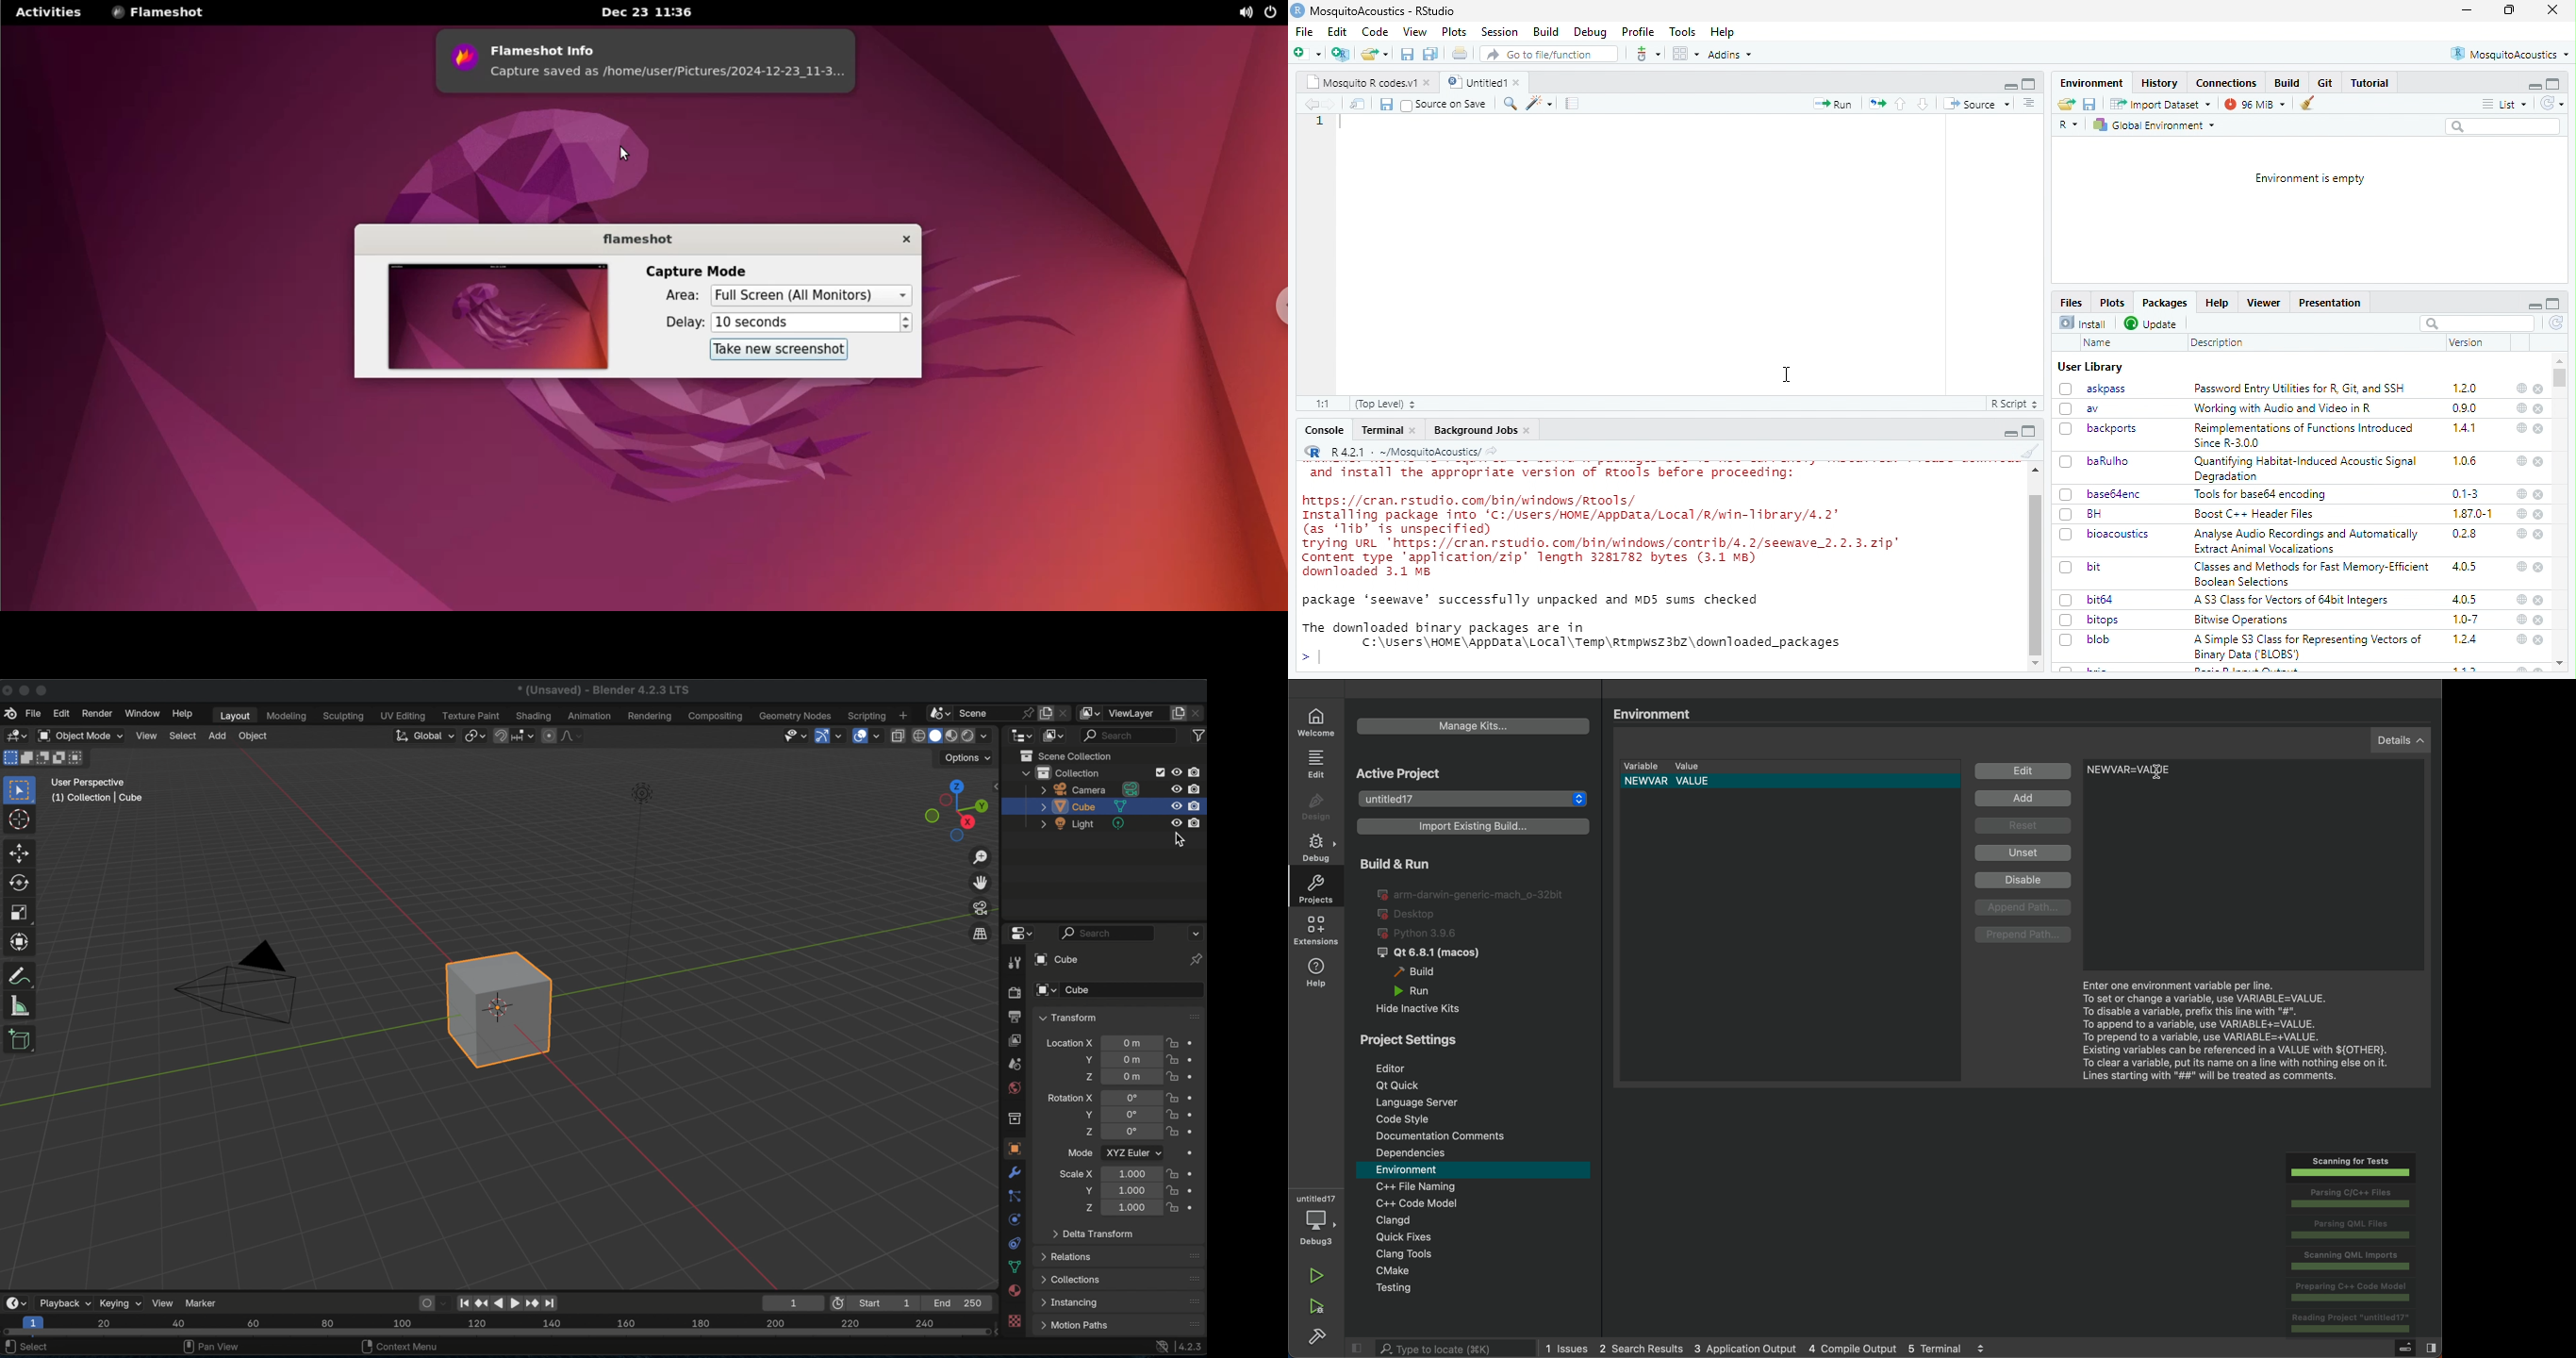 Image resolution: width=2576 pixels, height=1372 pixels. Describe the element at coordinates (956, 811) in the screenshot. I see `preset viewpoints` at that location.